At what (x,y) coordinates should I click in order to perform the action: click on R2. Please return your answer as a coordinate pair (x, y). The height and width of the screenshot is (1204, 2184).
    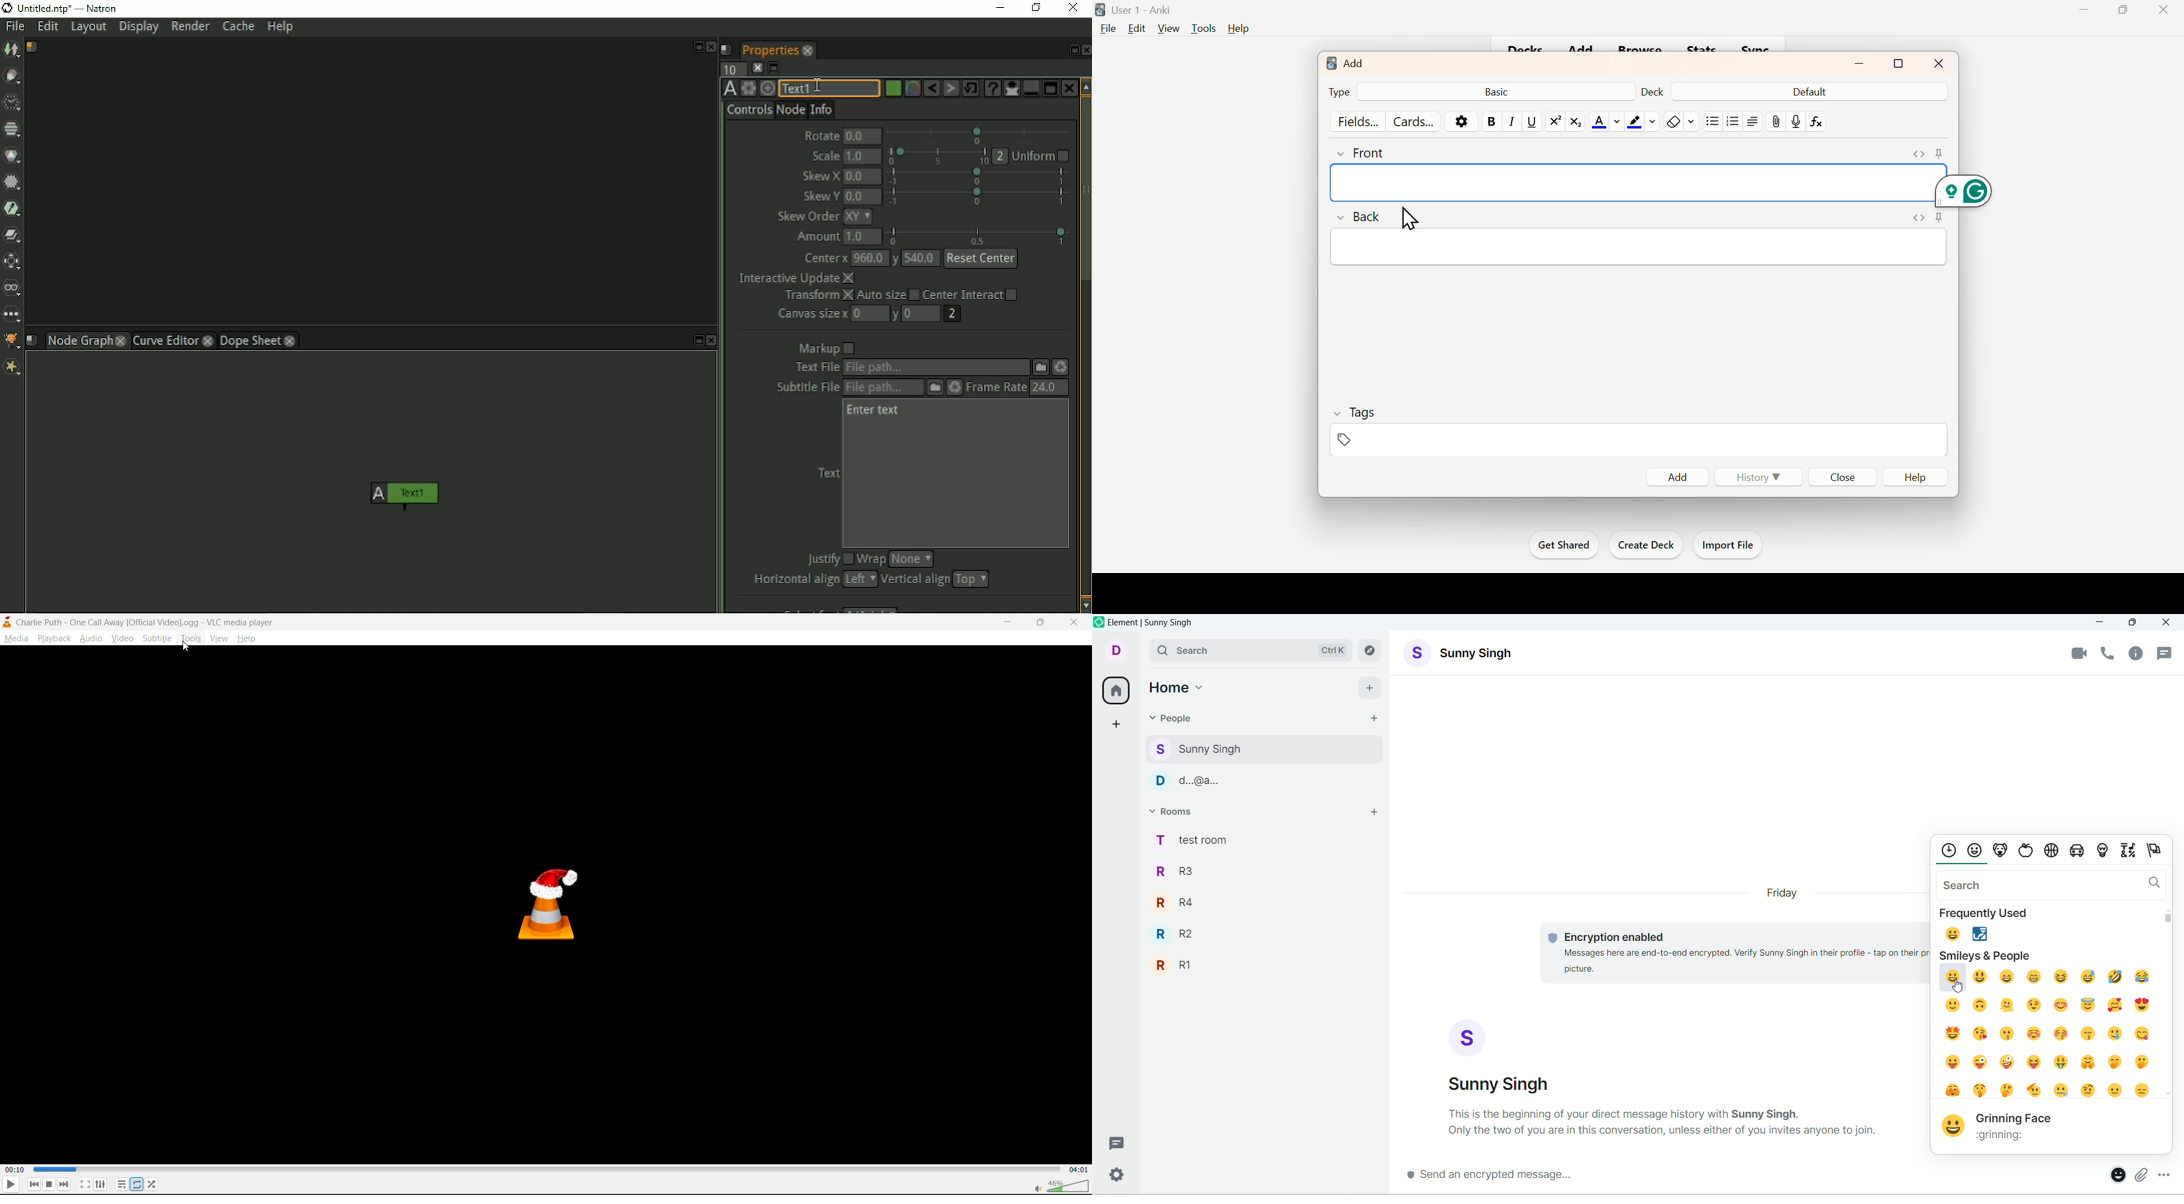
    Looking at the image, I should click on (1265, 930).